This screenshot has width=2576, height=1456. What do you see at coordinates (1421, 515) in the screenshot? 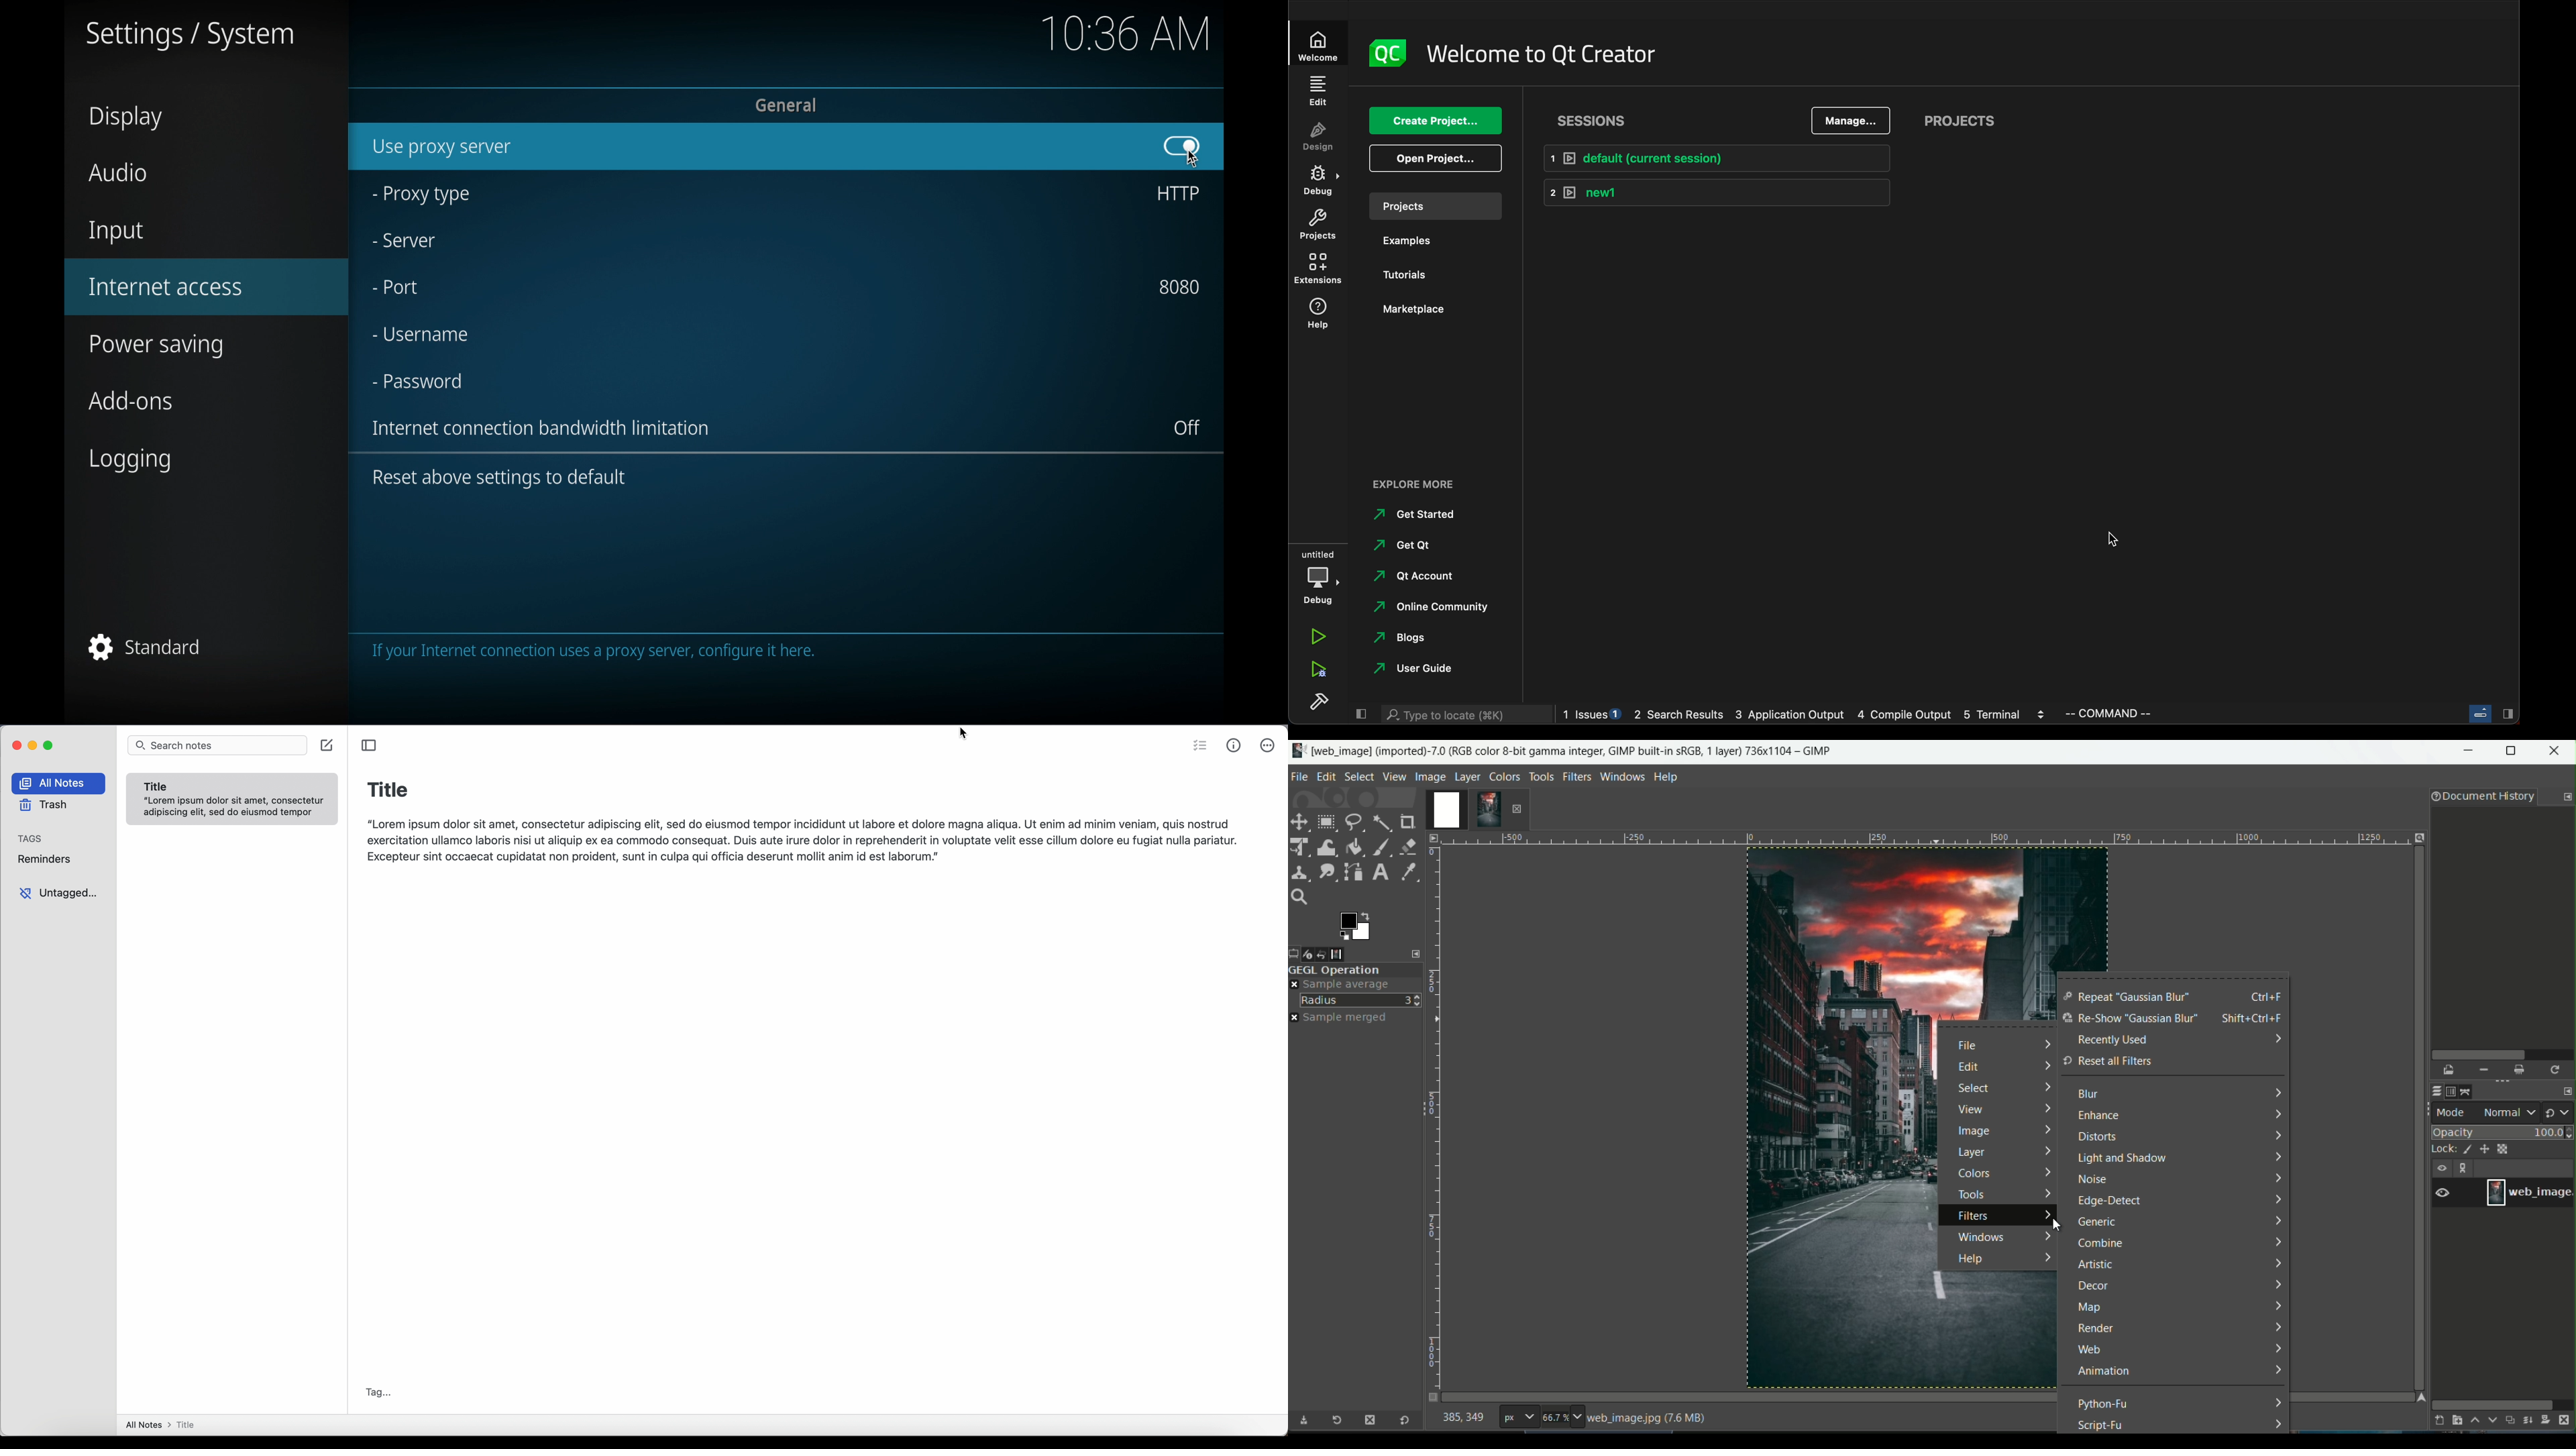
I see `started` at bounding box center [1421, 515].